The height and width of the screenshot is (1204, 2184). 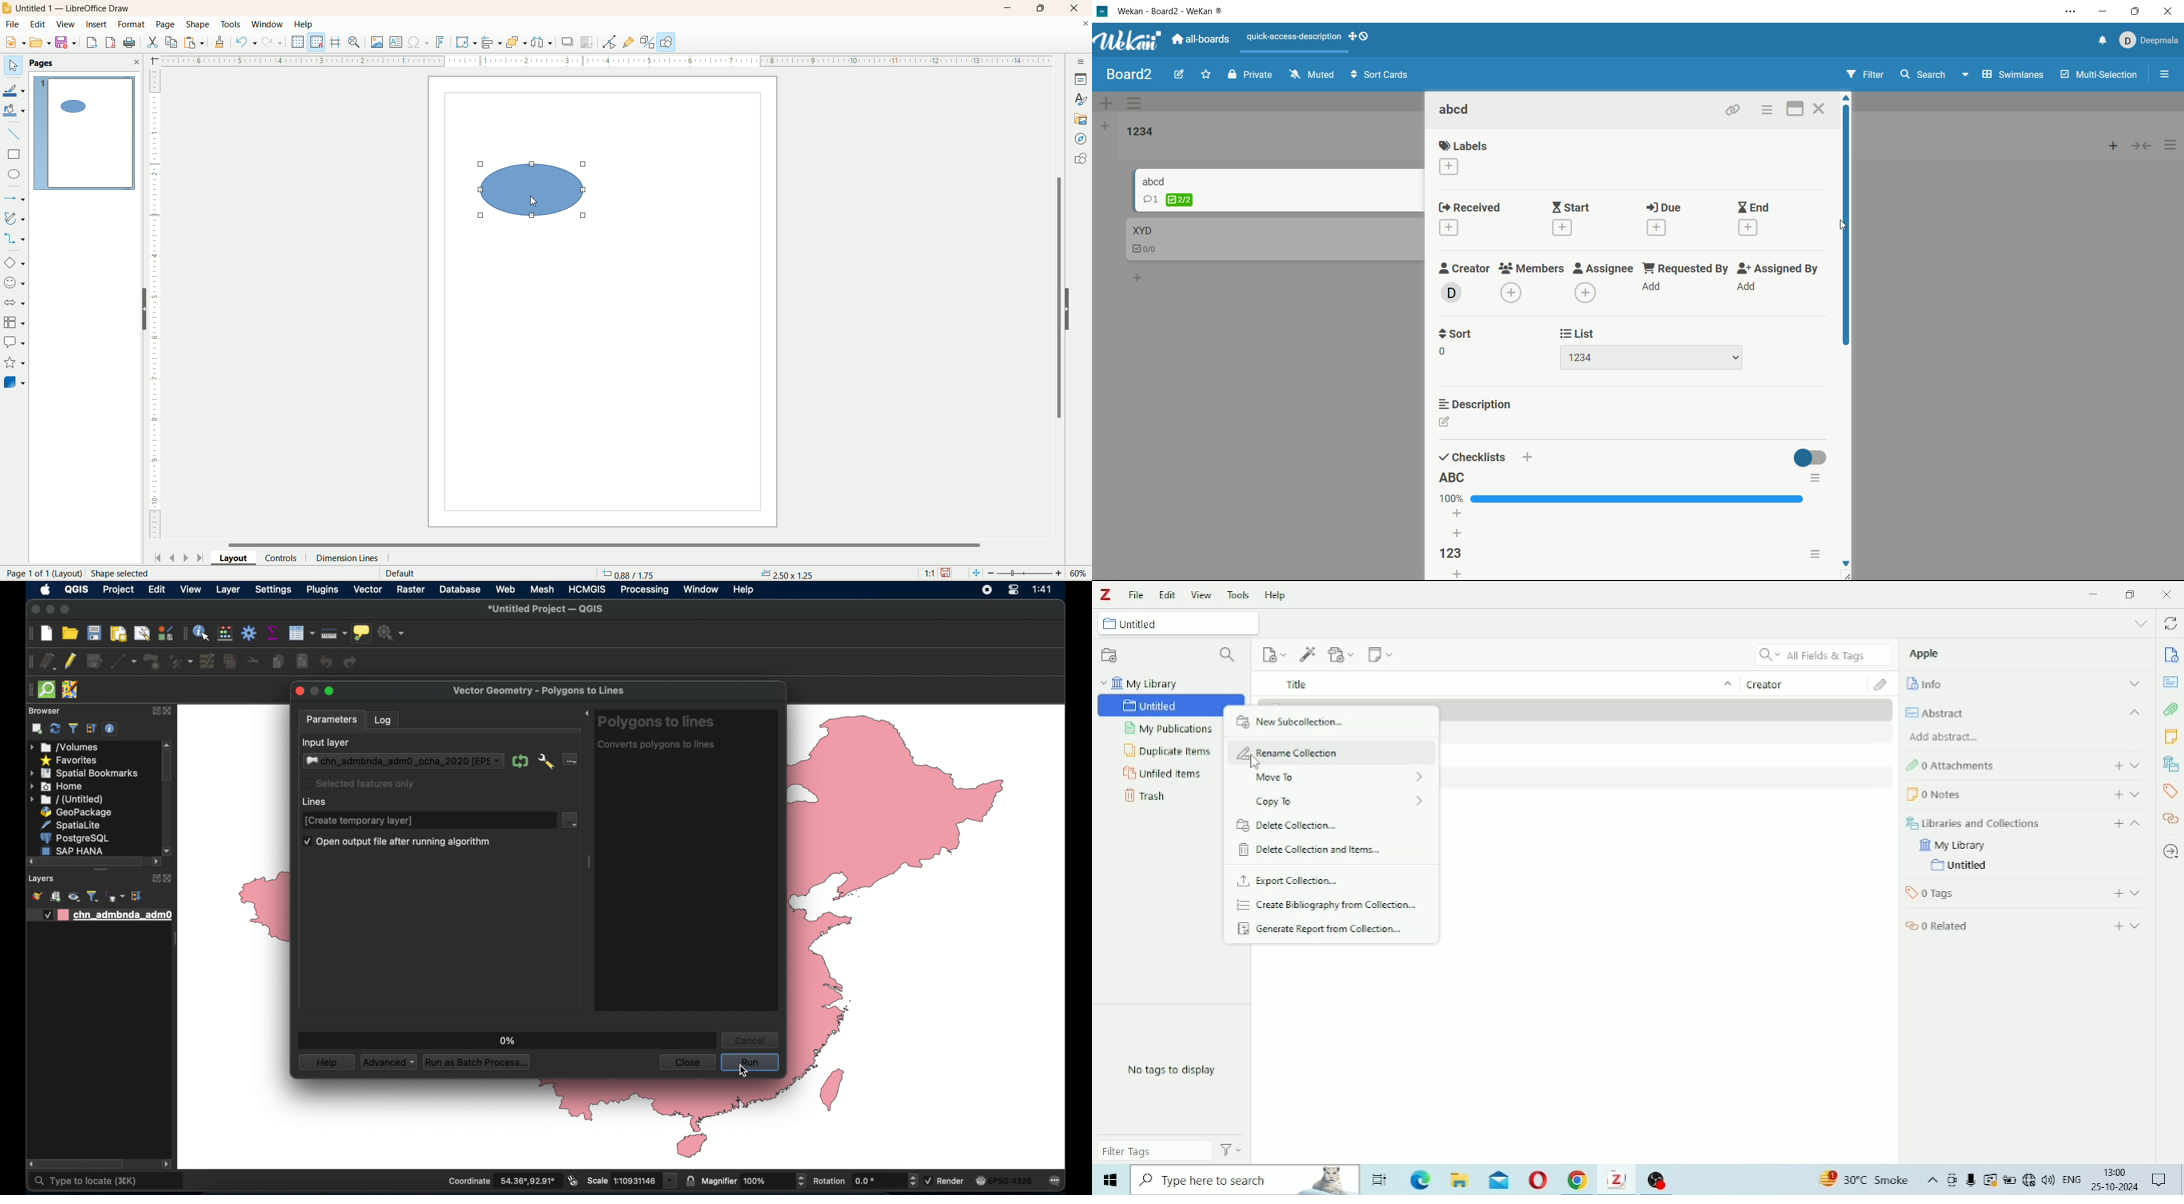 I want to click on down, so click(x=1848, y=562).